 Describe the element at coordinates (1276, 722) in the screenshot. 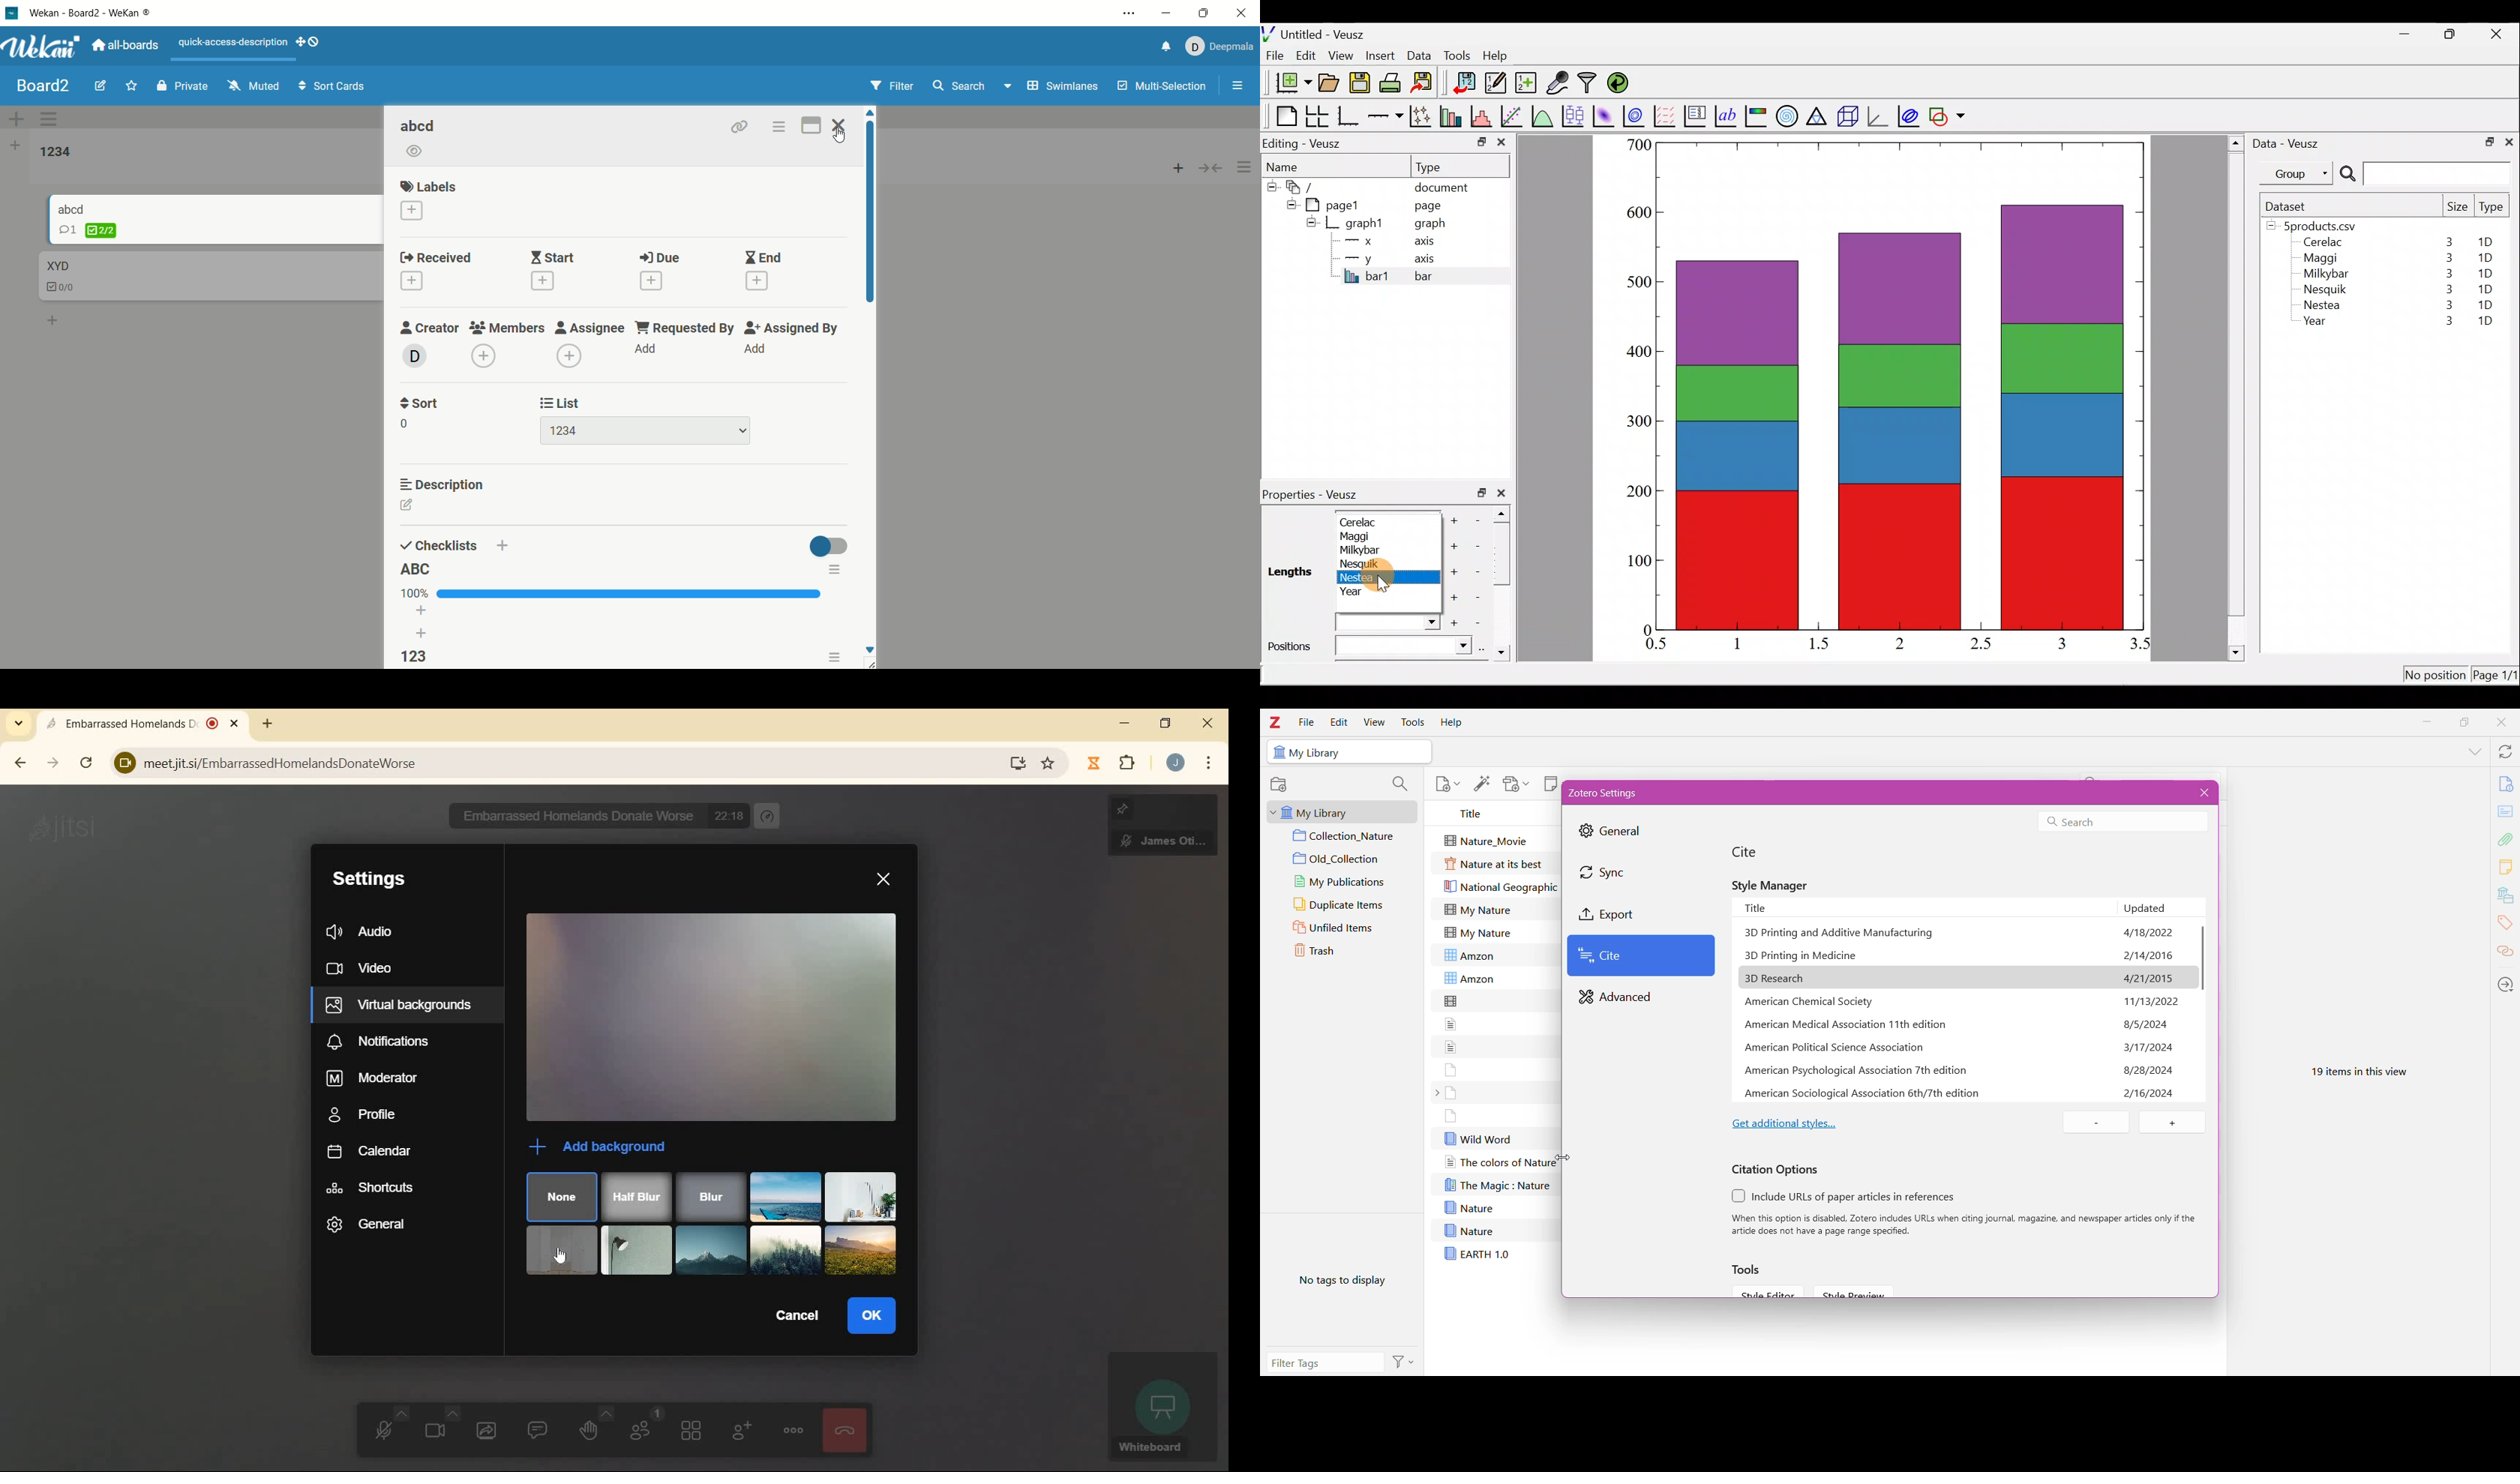

I see `Zotero` at that location.